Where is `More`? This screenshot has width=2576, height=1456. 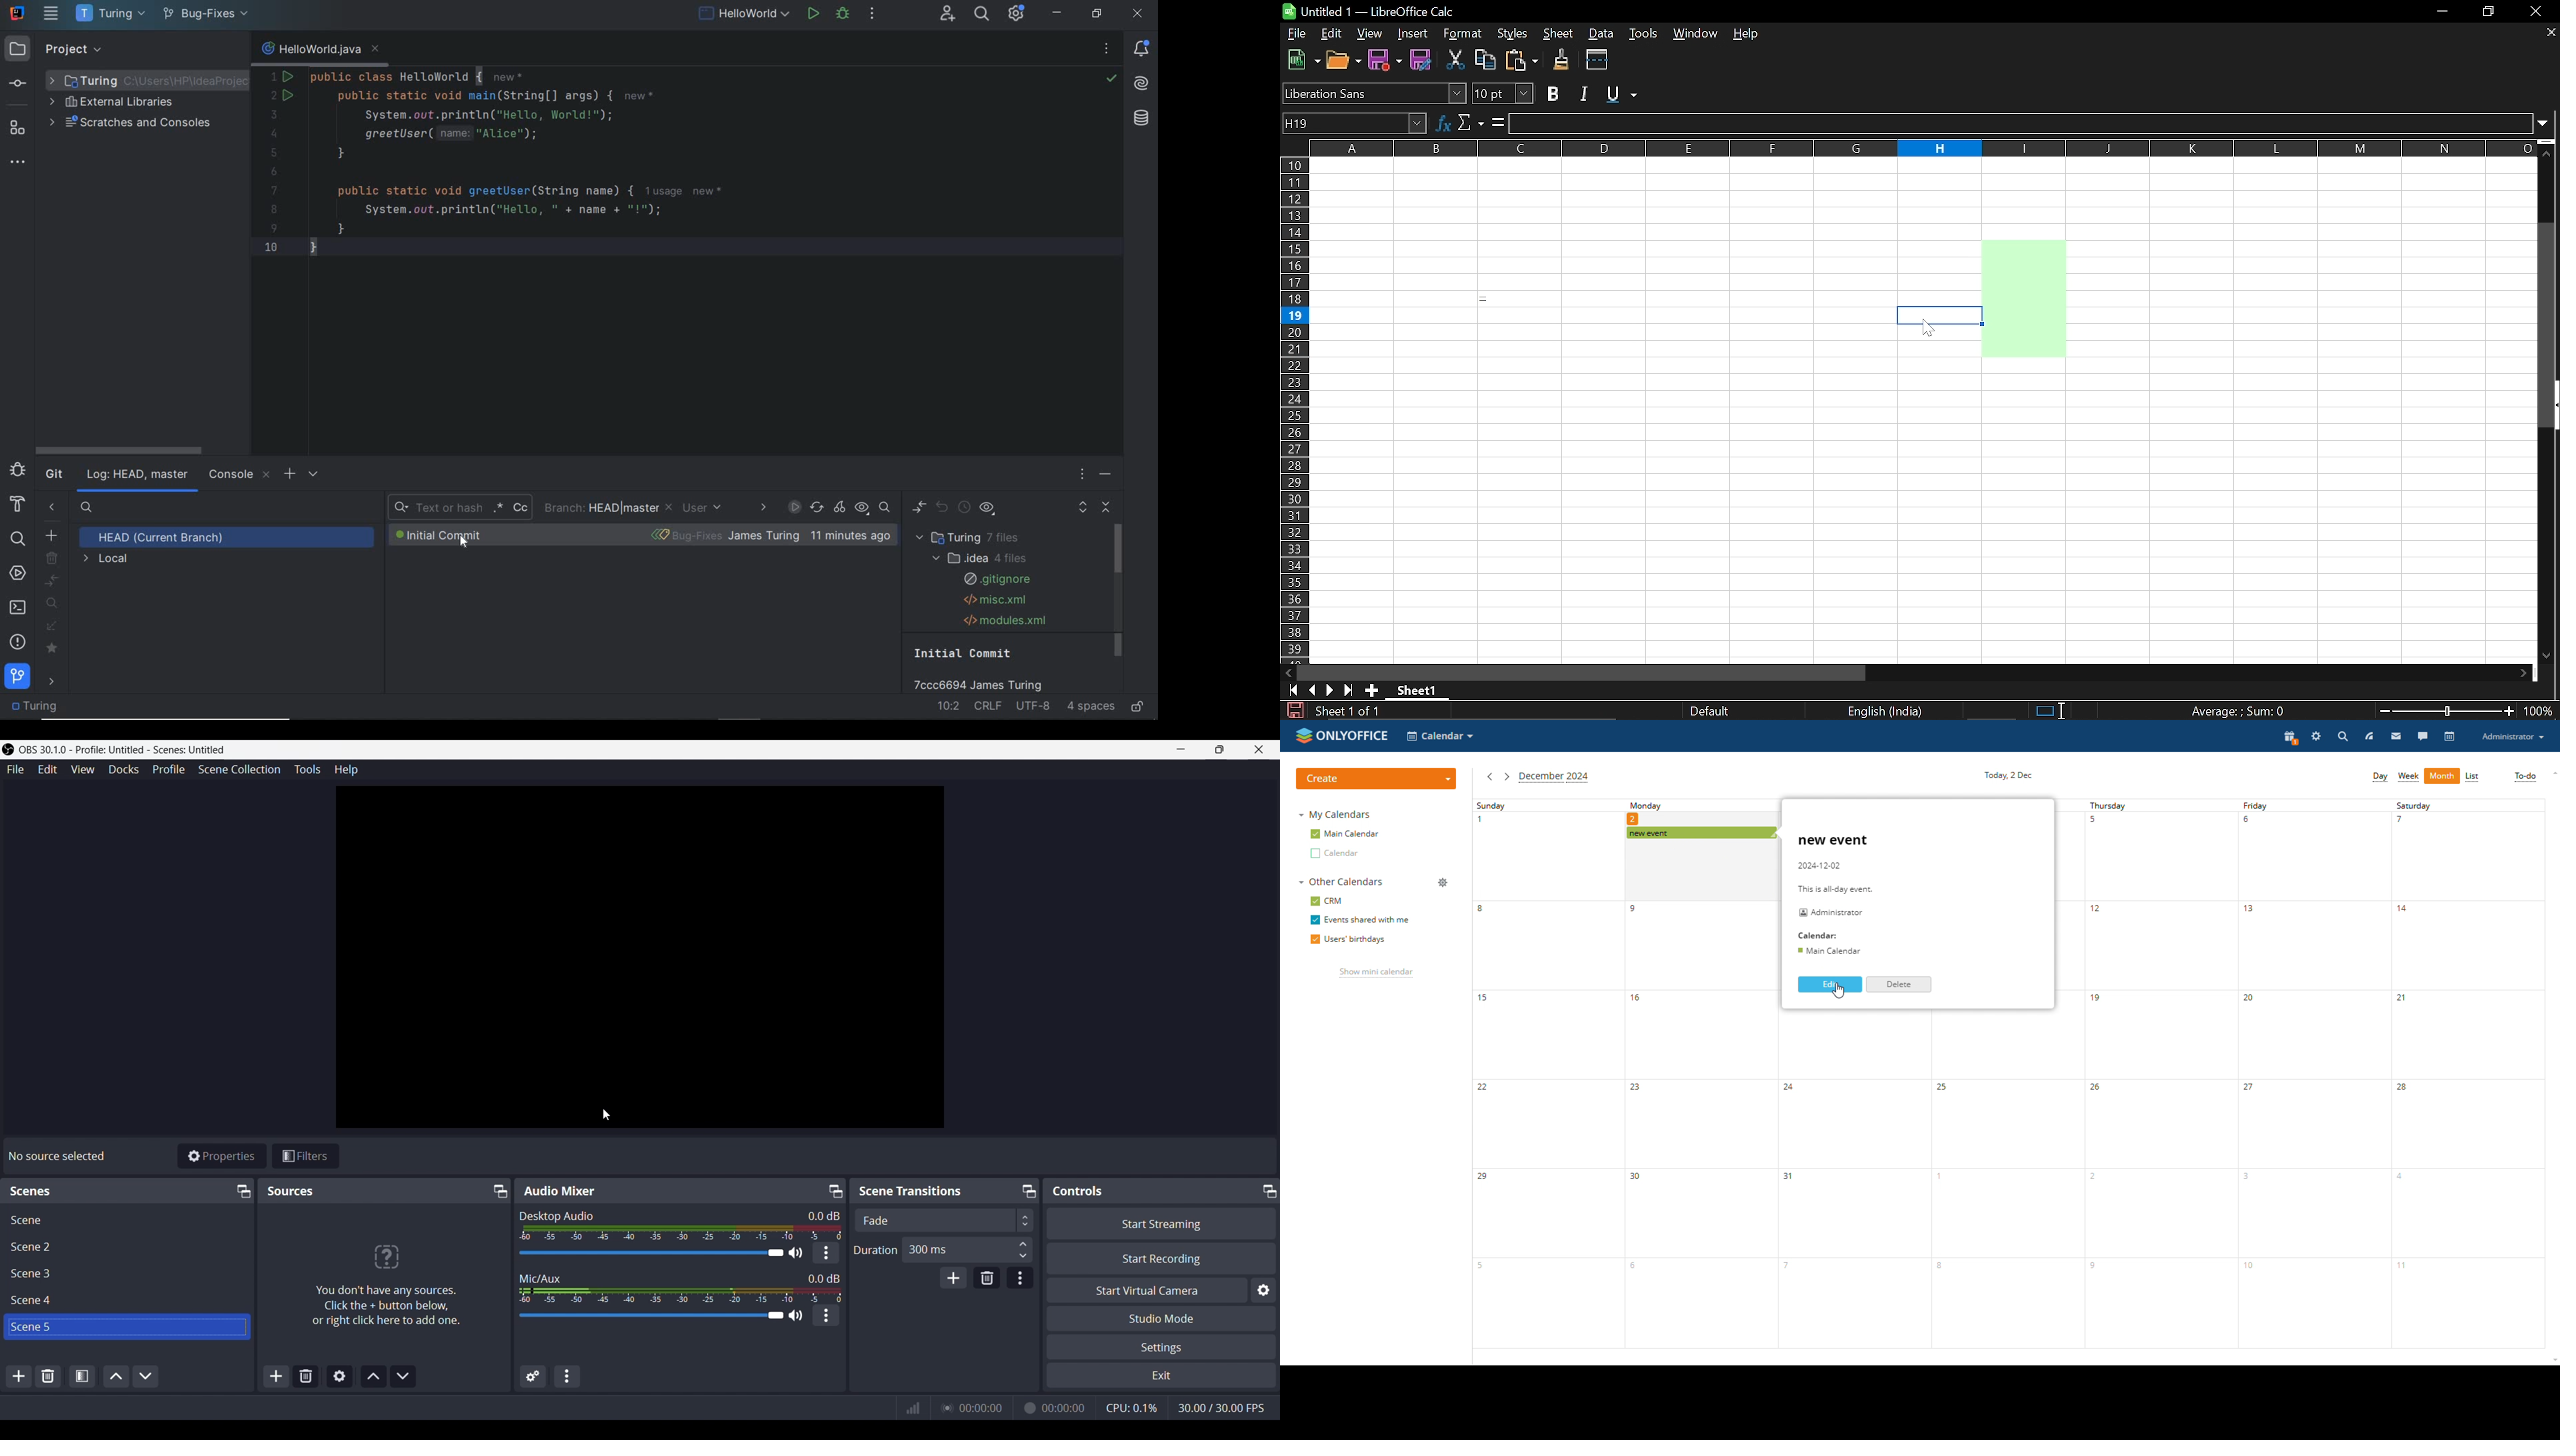 More is located at coordinates (826, 1315).